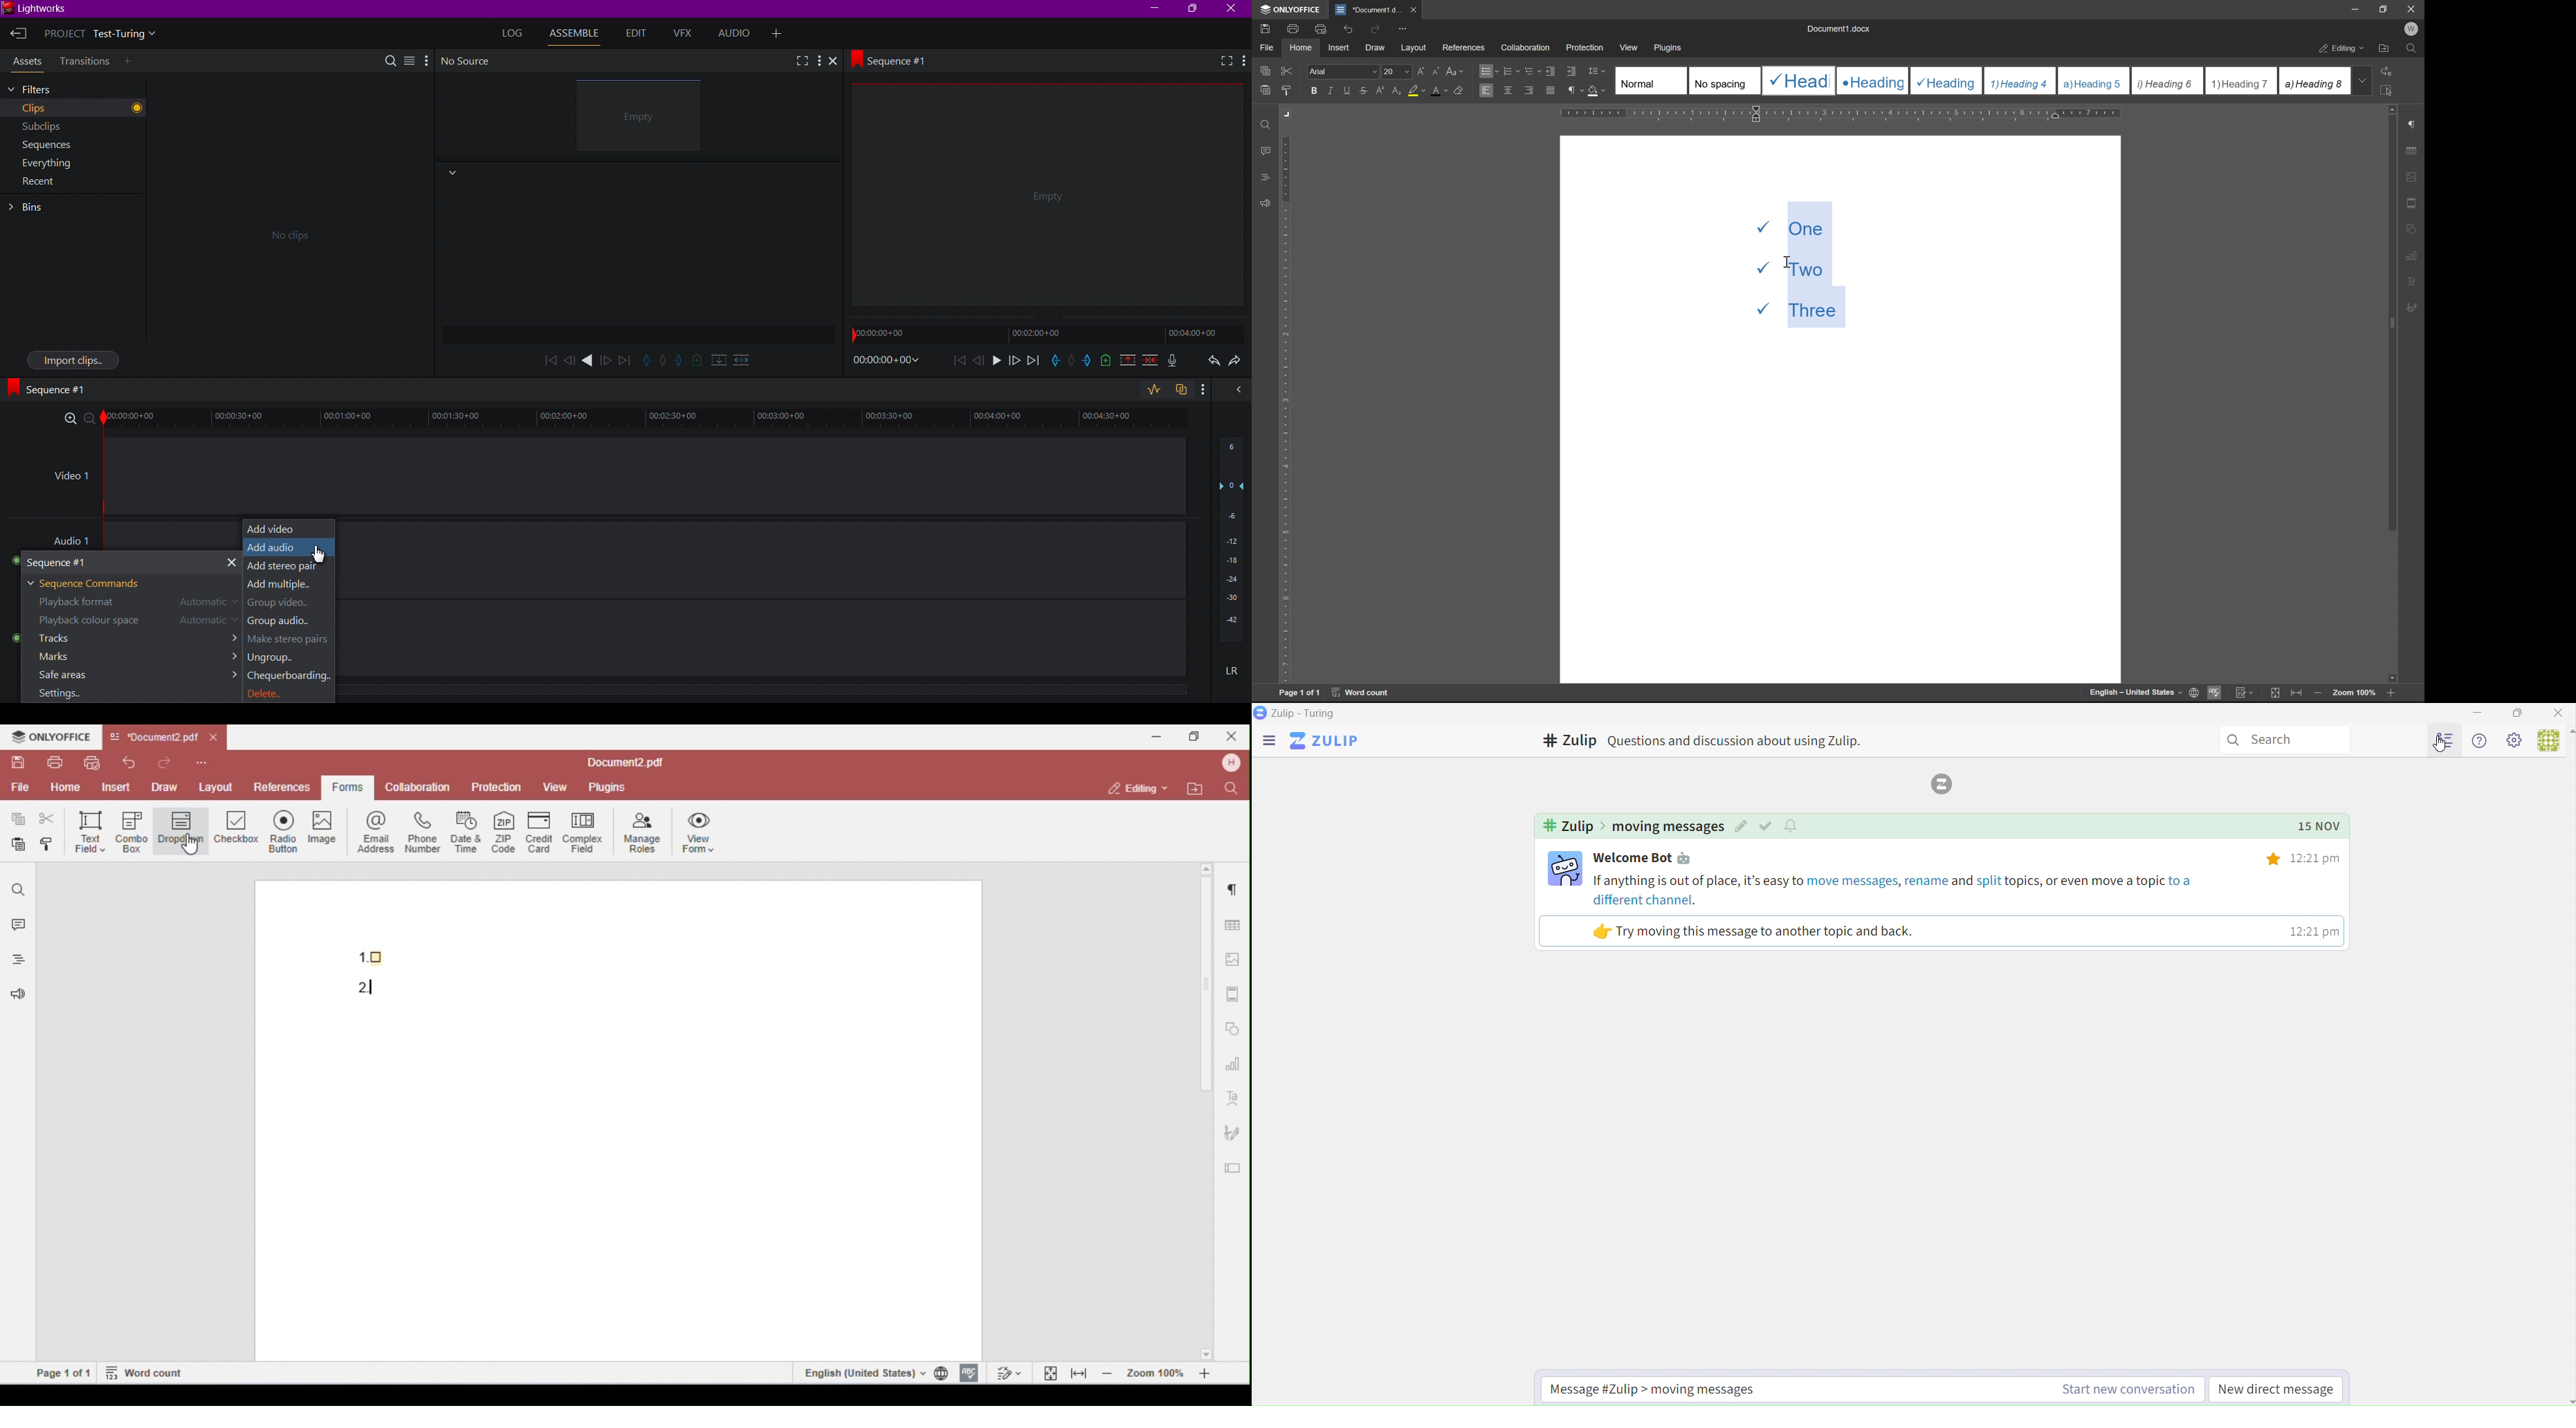 The image size is (2576, 1428). Describe the element at coordinates (895, 59) in the screenshot. I see `Sequence #1` at that location.